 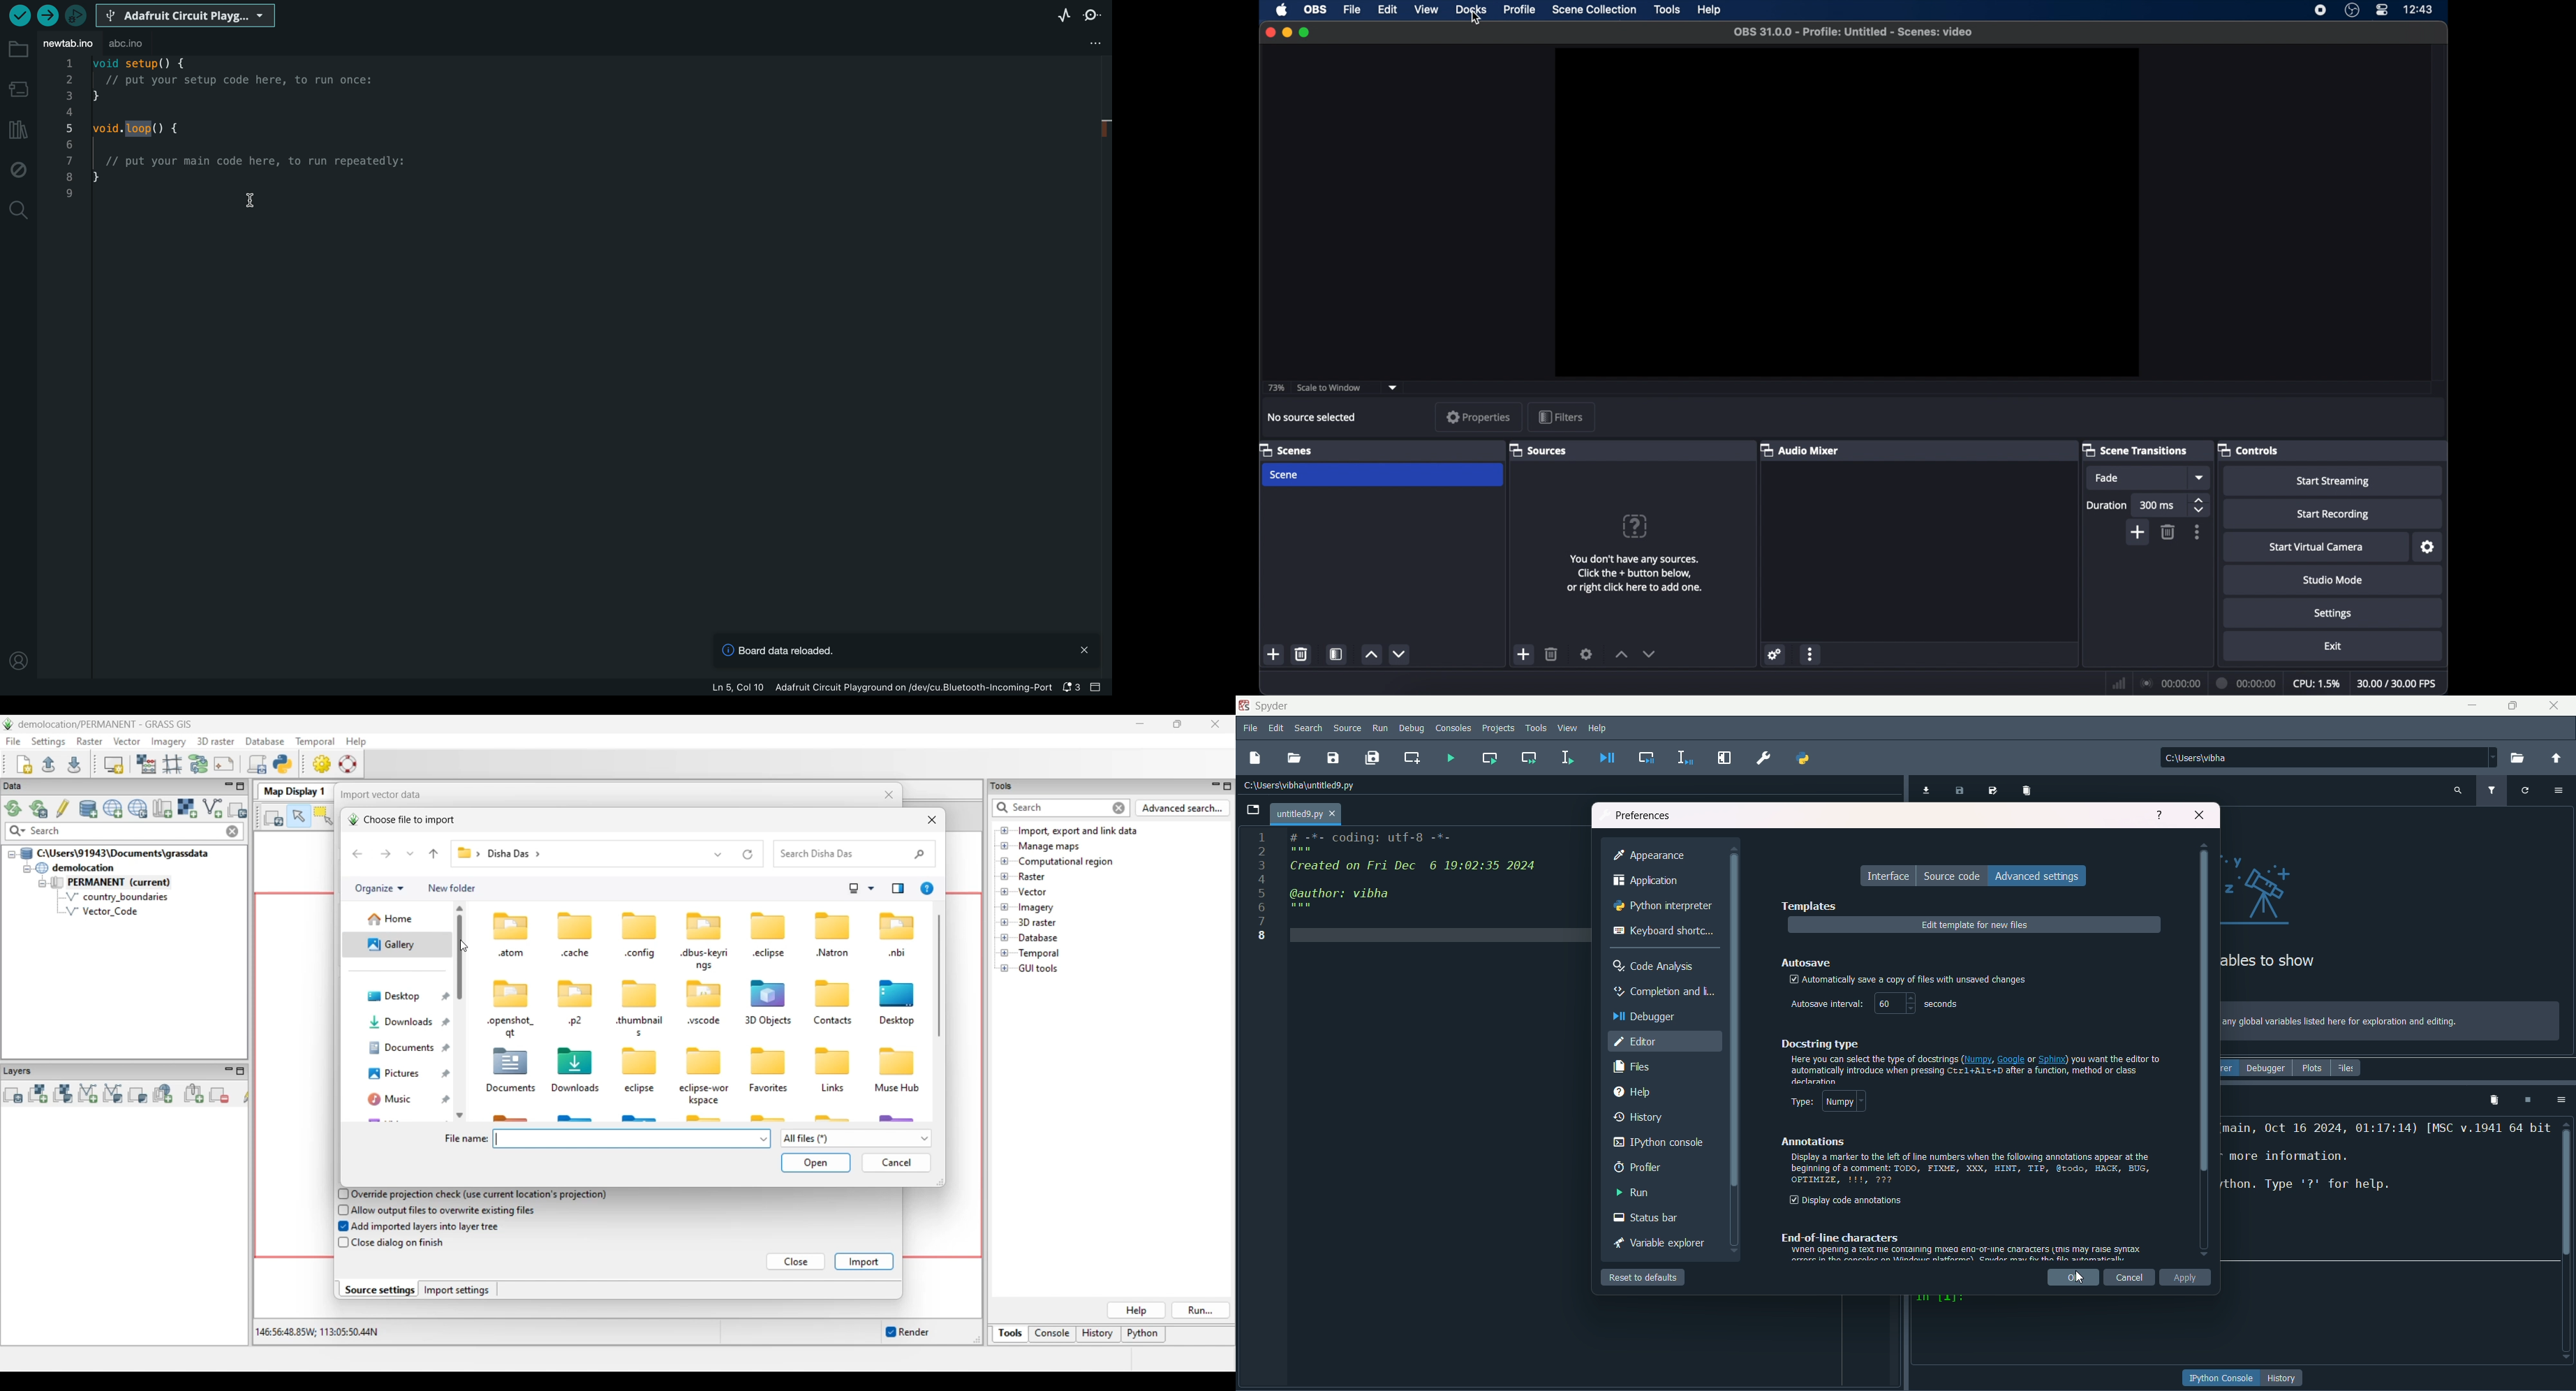 What do you see at coordinates (1287, 449) in the screenshot?
I see `scenes` at bounding box center [1287, 449].